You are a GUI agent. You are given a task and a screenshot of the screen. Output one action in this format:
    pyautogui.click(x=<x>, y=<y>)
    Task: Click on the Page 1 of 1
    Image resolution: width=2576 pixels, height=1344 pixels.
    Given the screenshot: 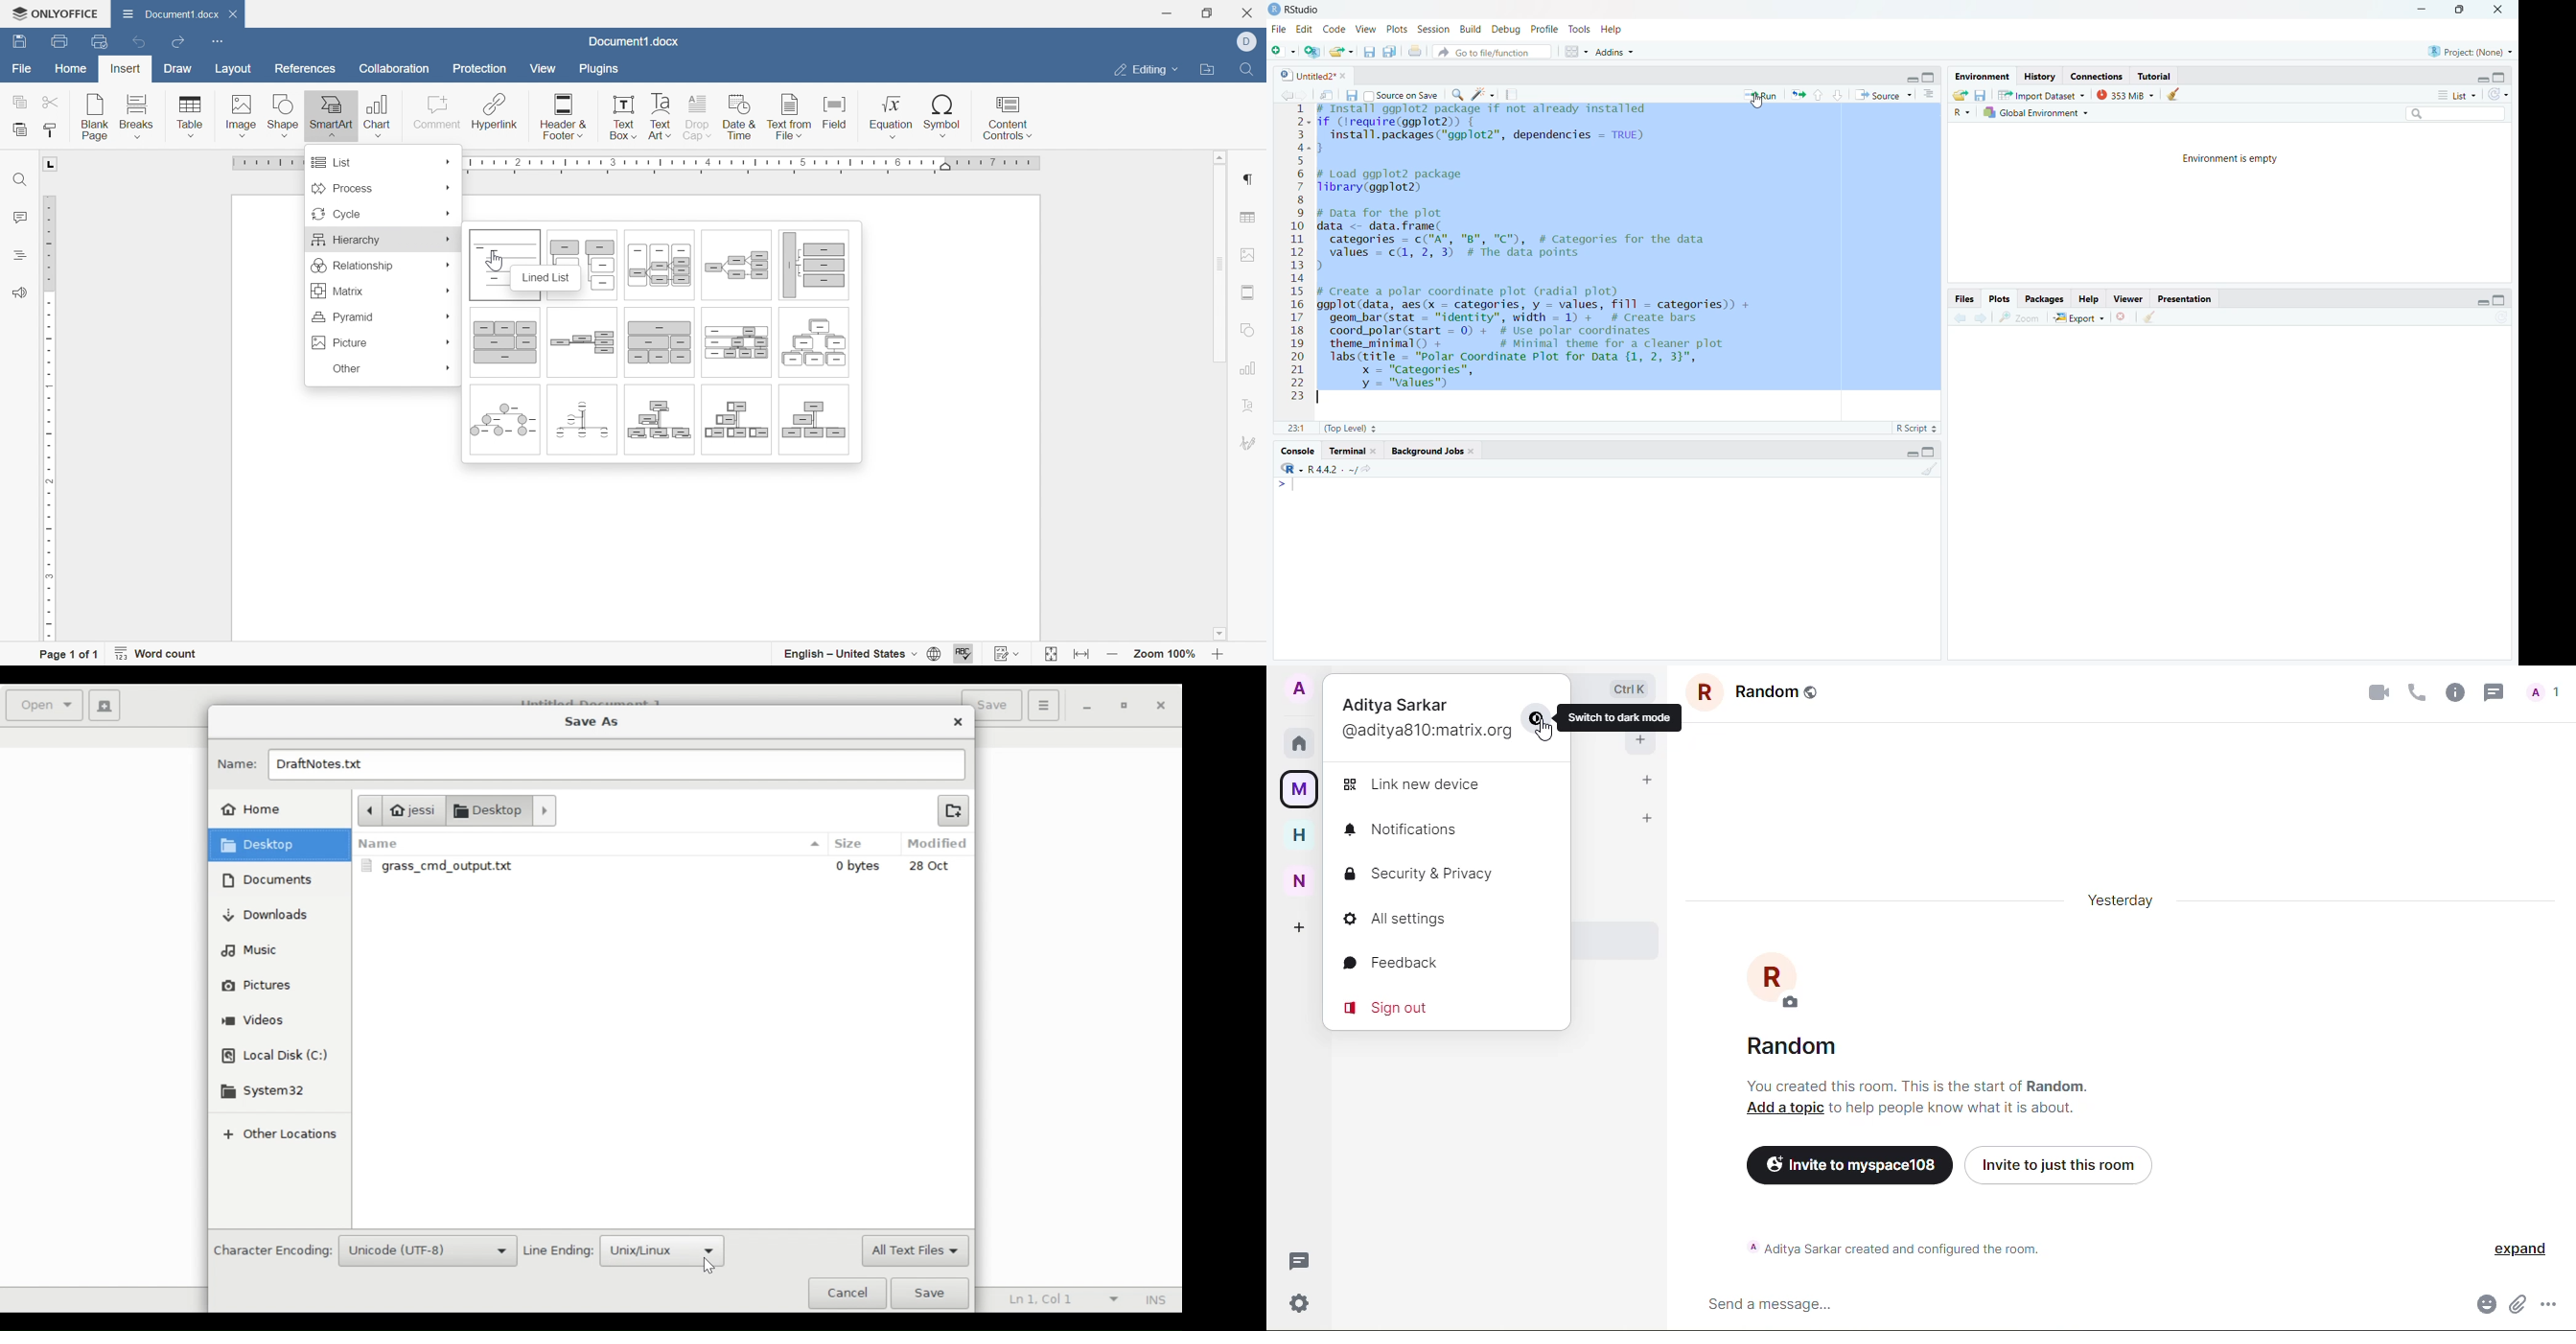 What is the action you would take?
    pyautogui.click(x=67, y=653)
    